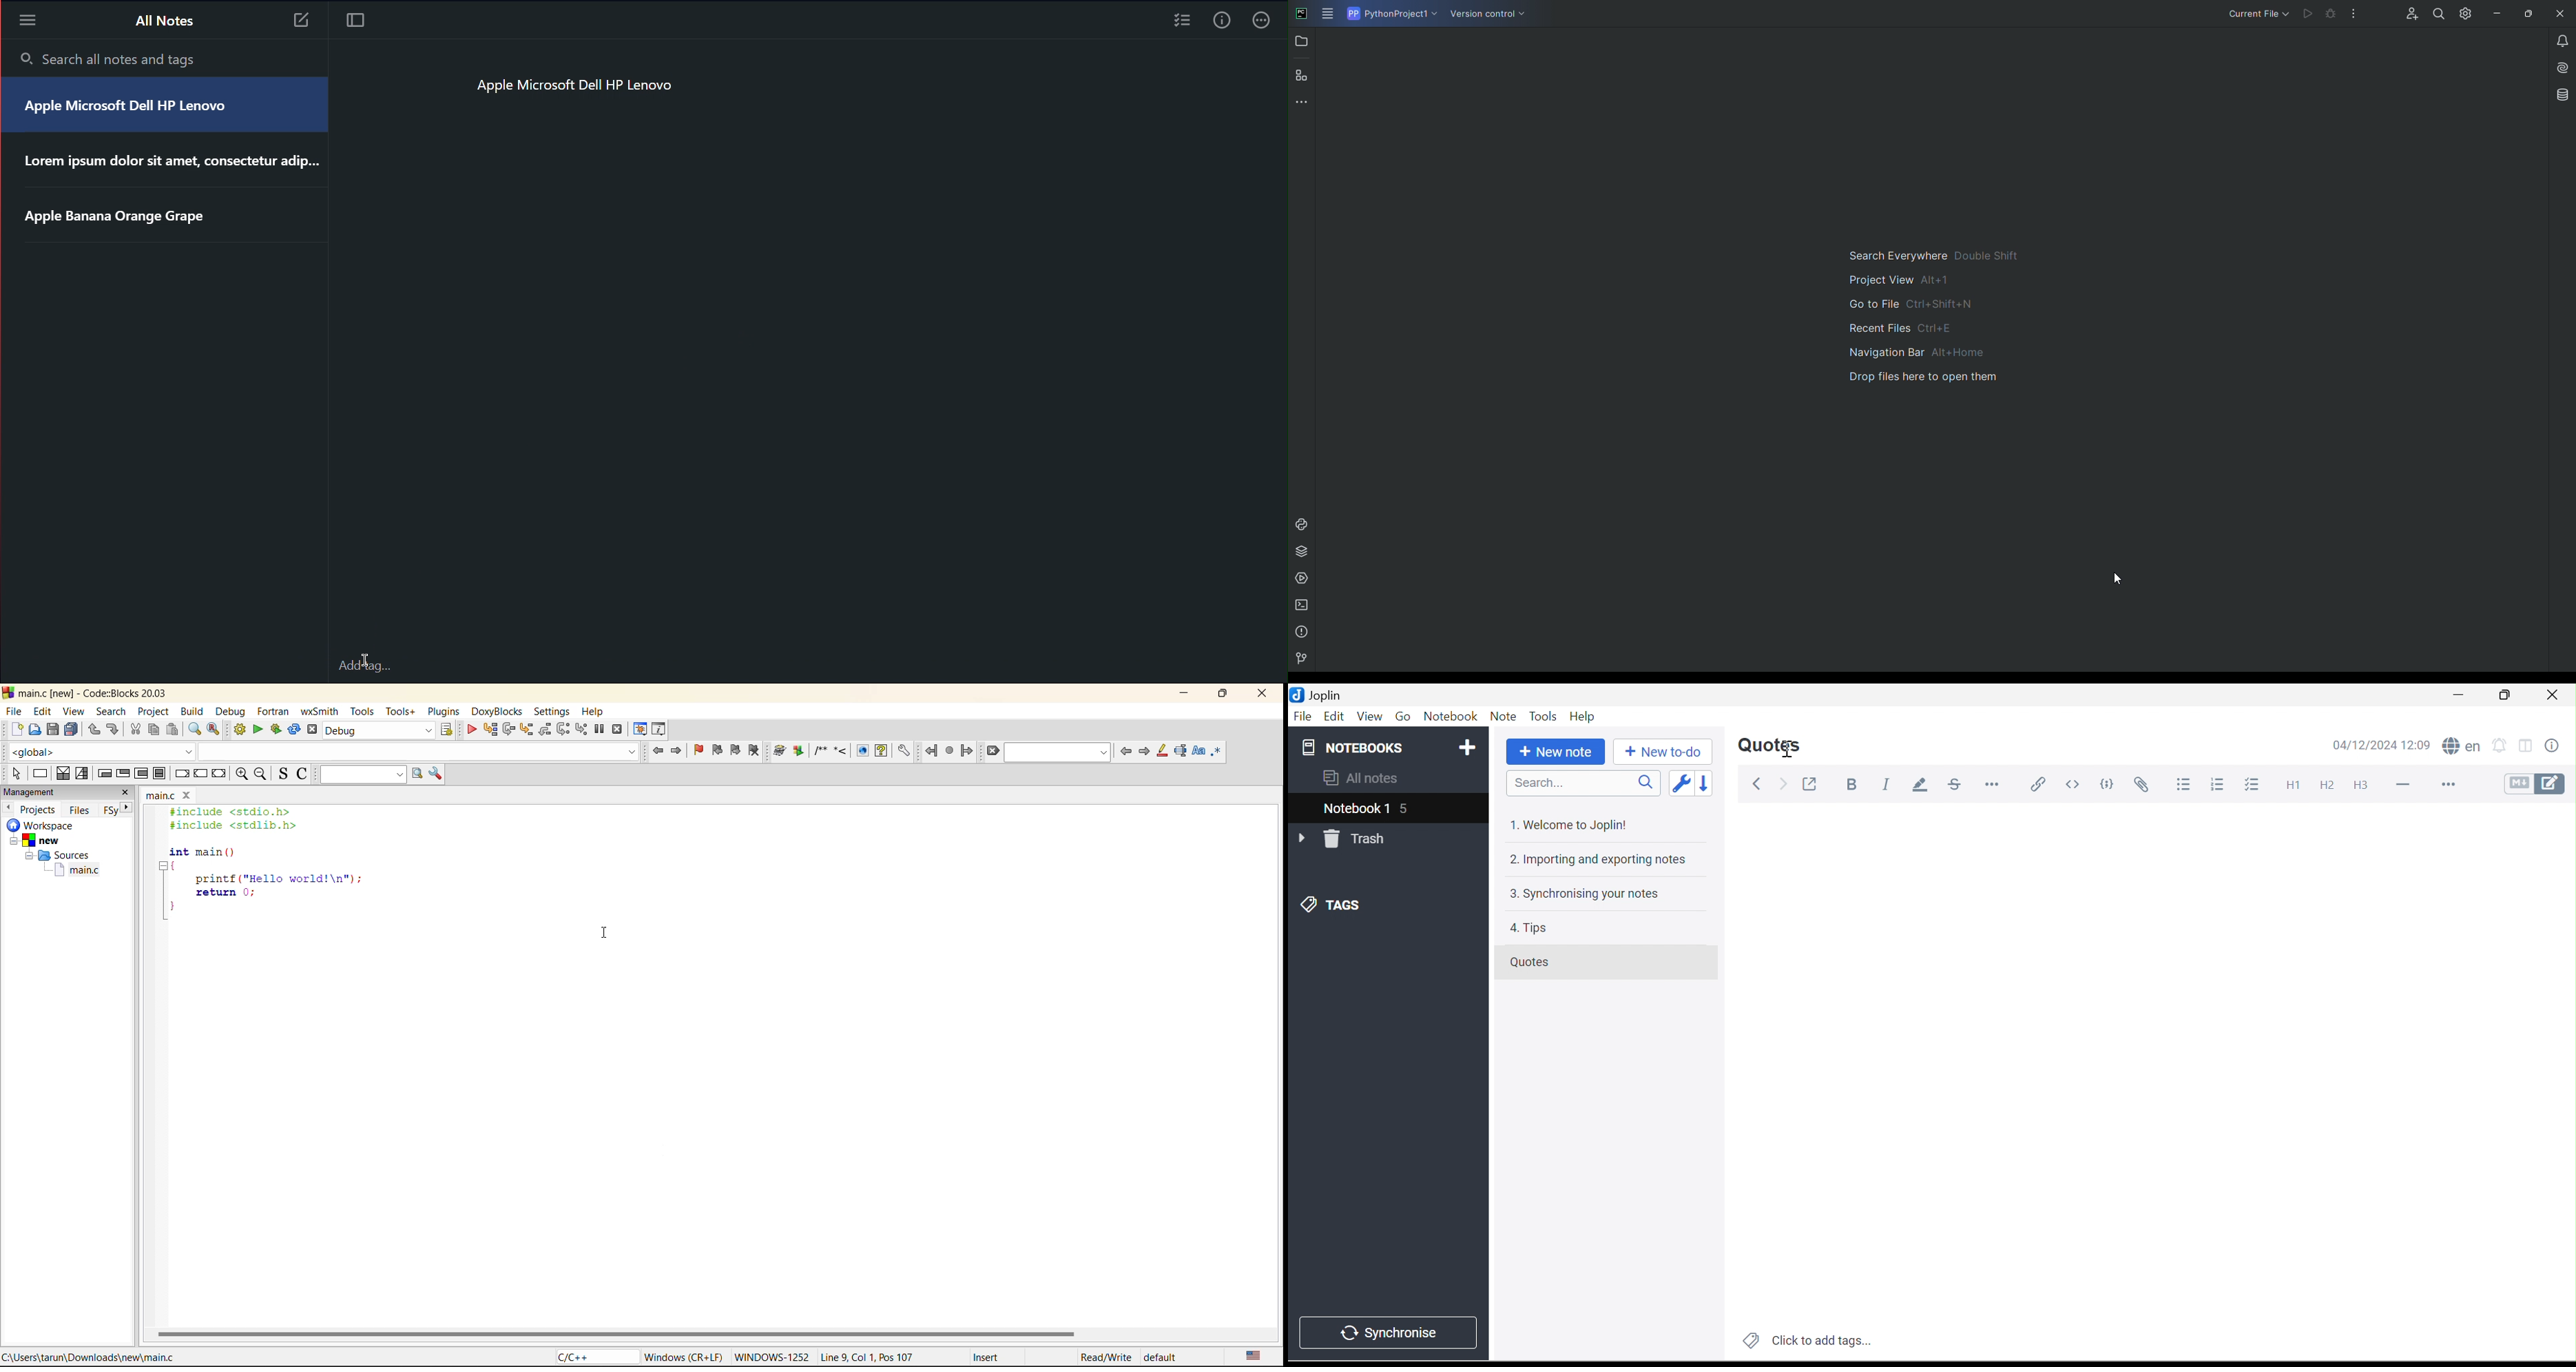  I want to click on Python project, so click(1391, 14).